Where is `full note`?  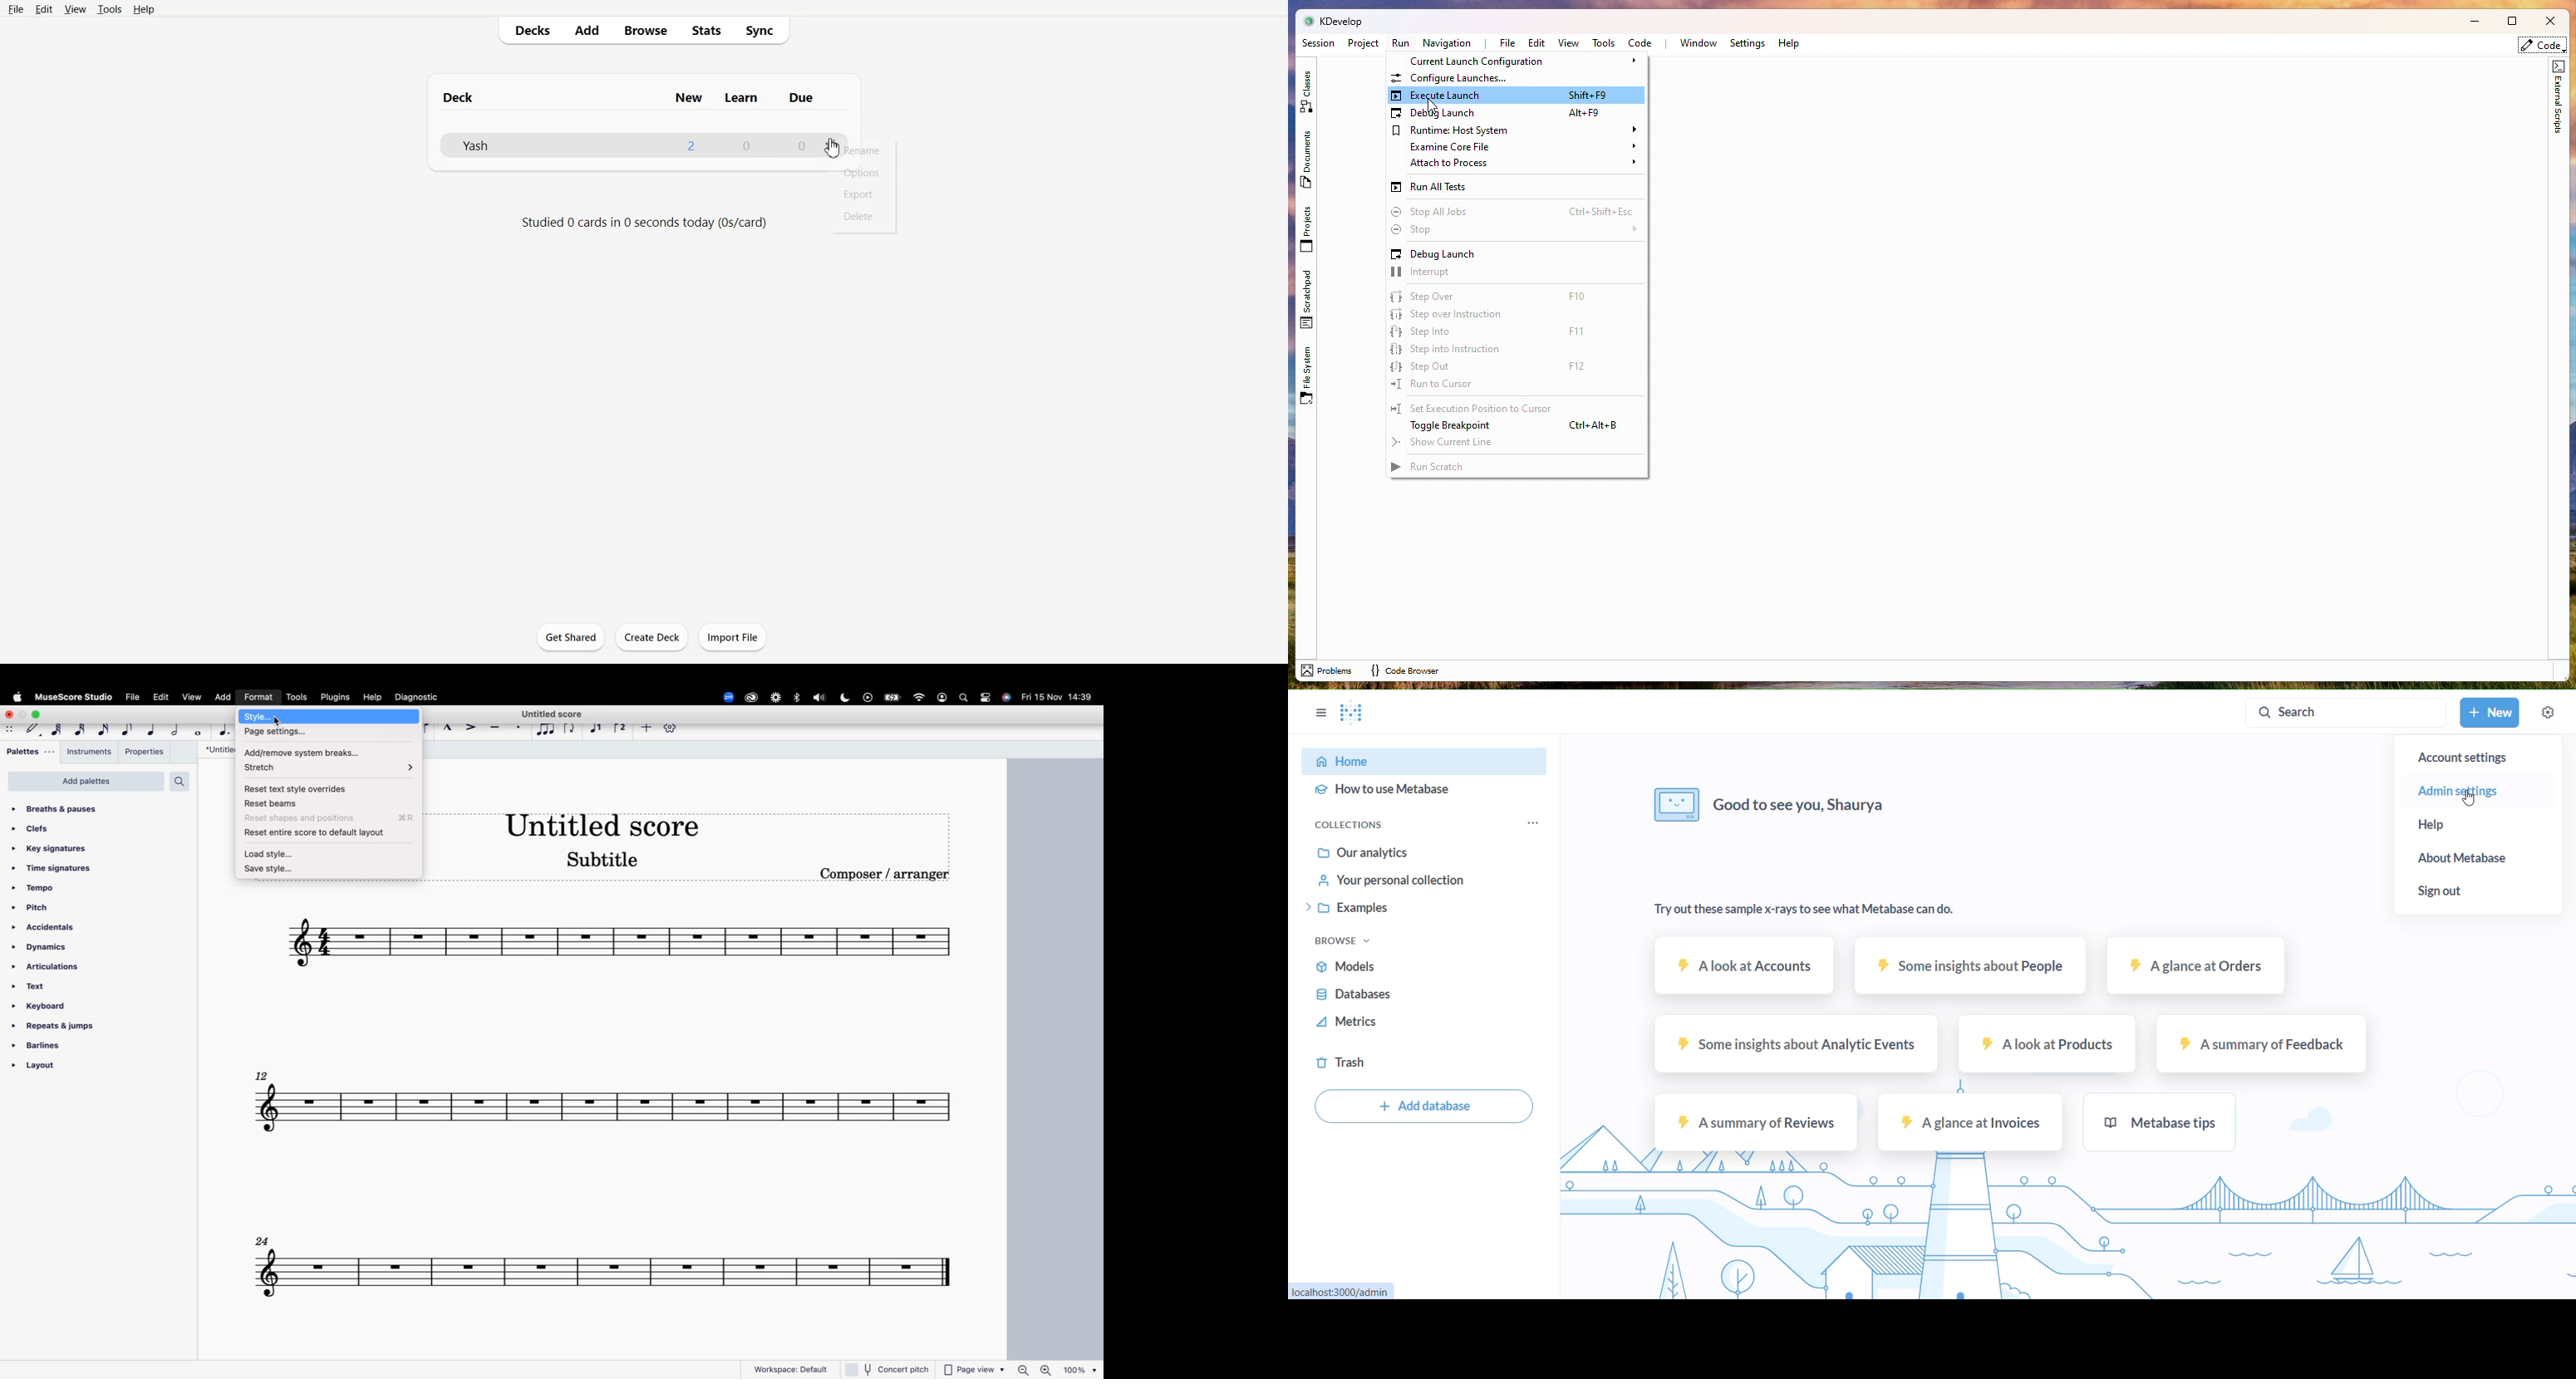
full note is located at coordinates (200, 733).